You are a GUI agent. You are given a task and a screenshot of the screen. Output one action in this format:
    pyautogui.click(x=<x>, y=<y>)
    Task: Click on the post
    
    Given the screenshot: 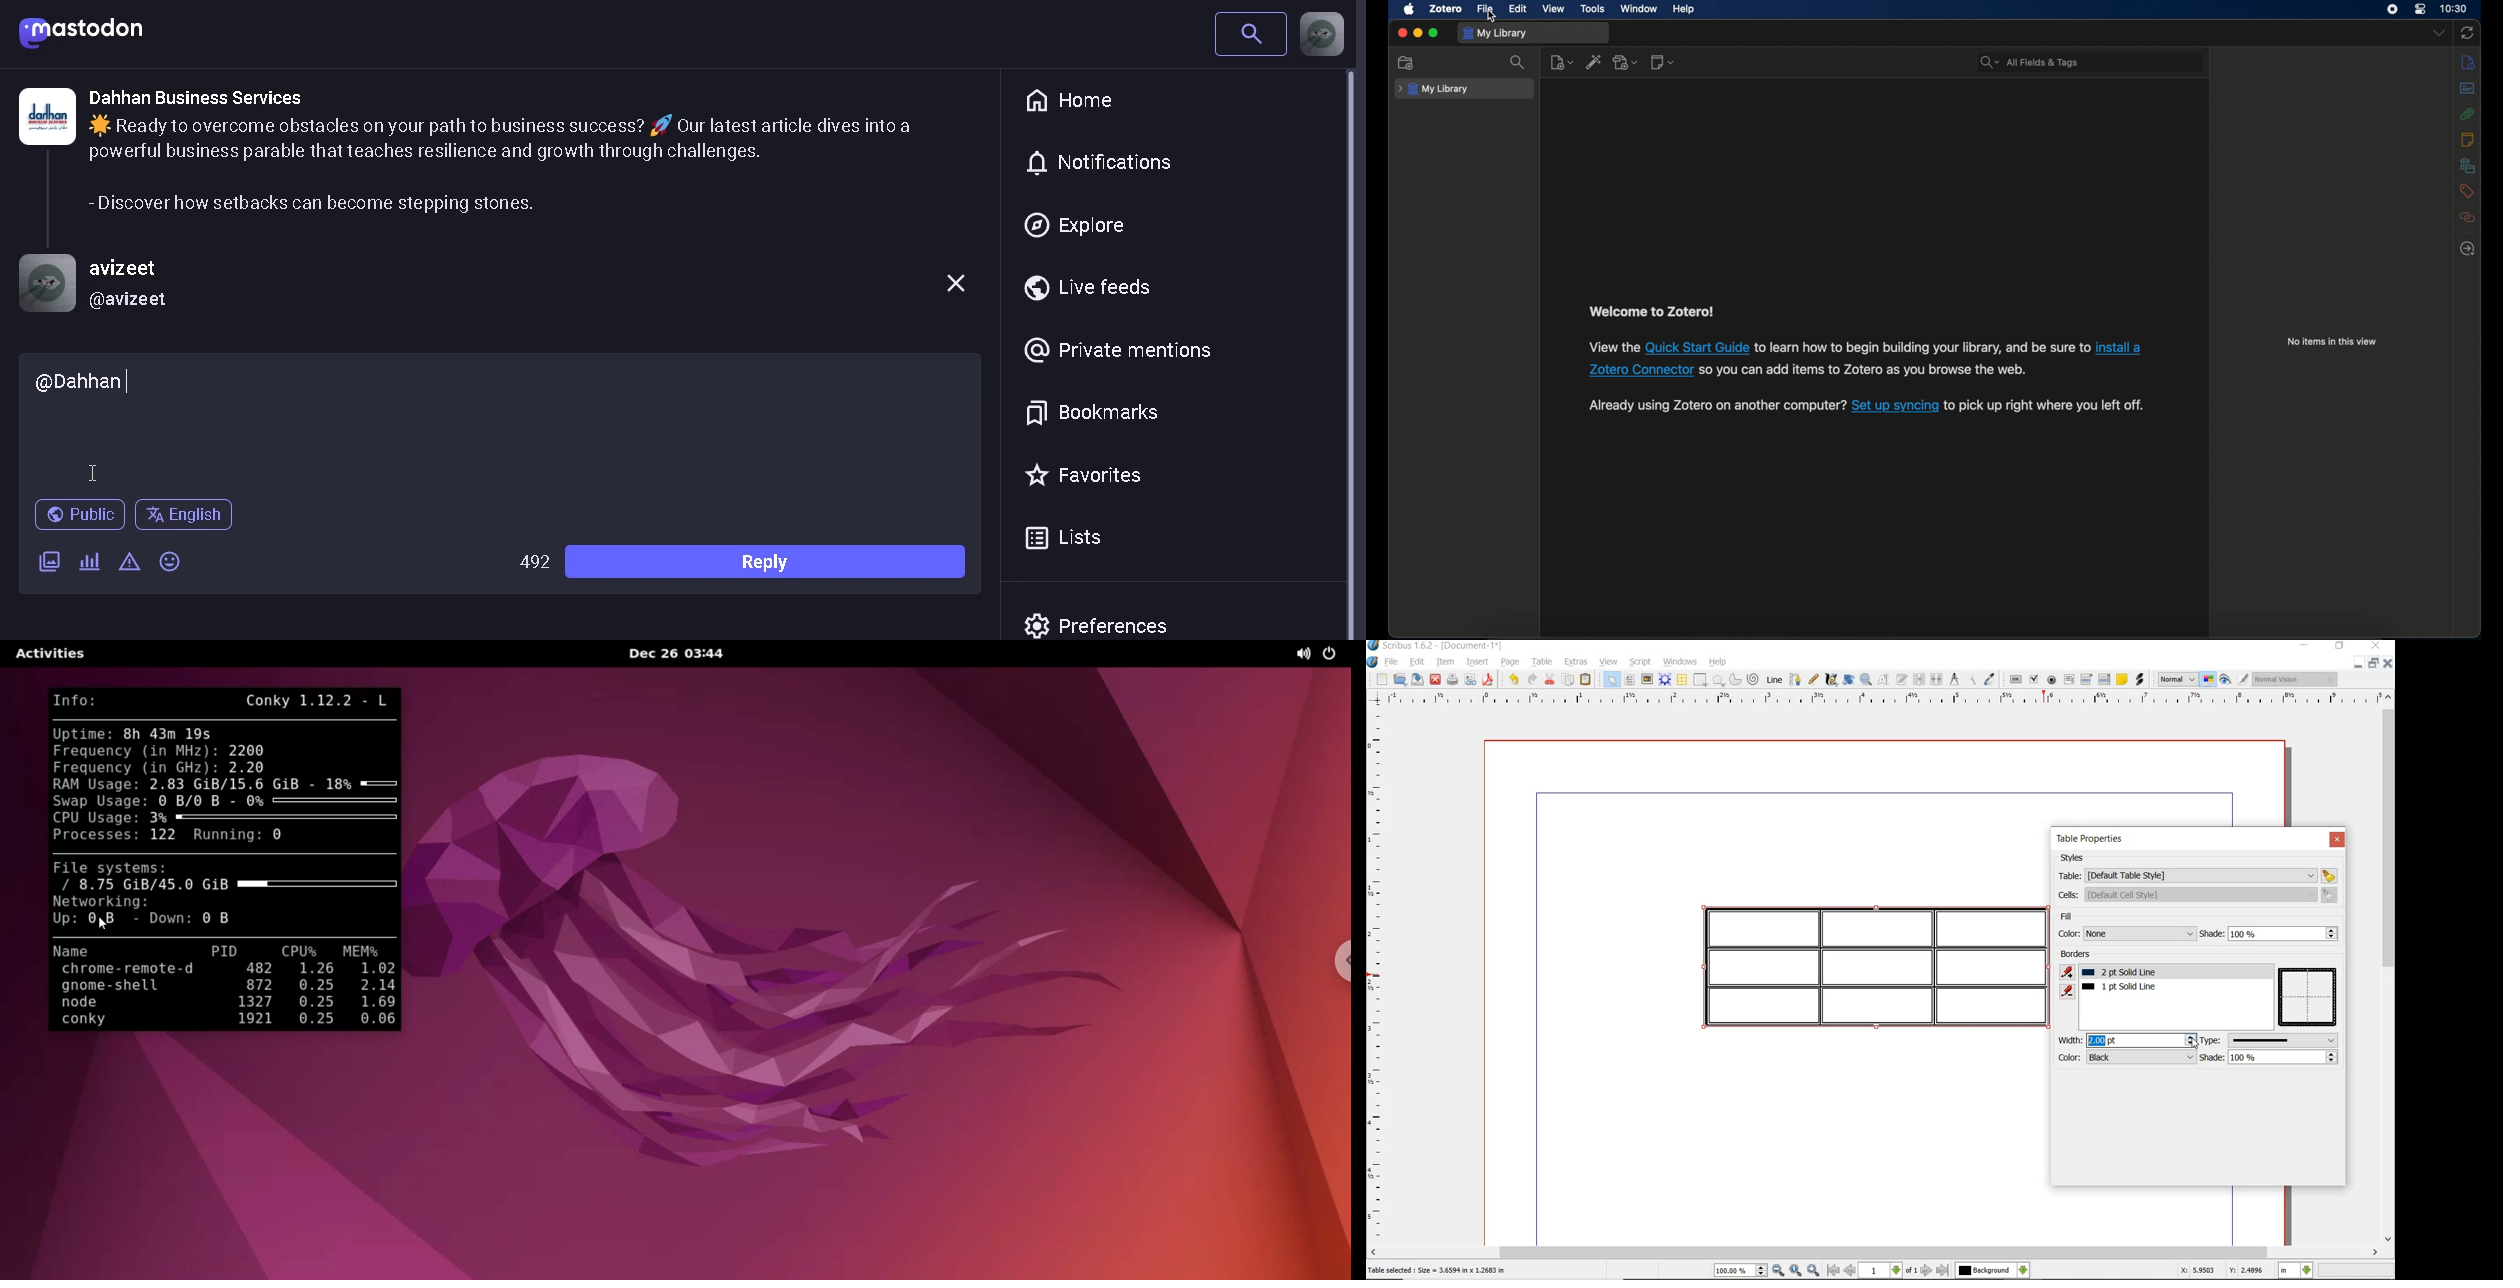 What is the action you would take?
    pyautogui.click(x=524, y=164)
    